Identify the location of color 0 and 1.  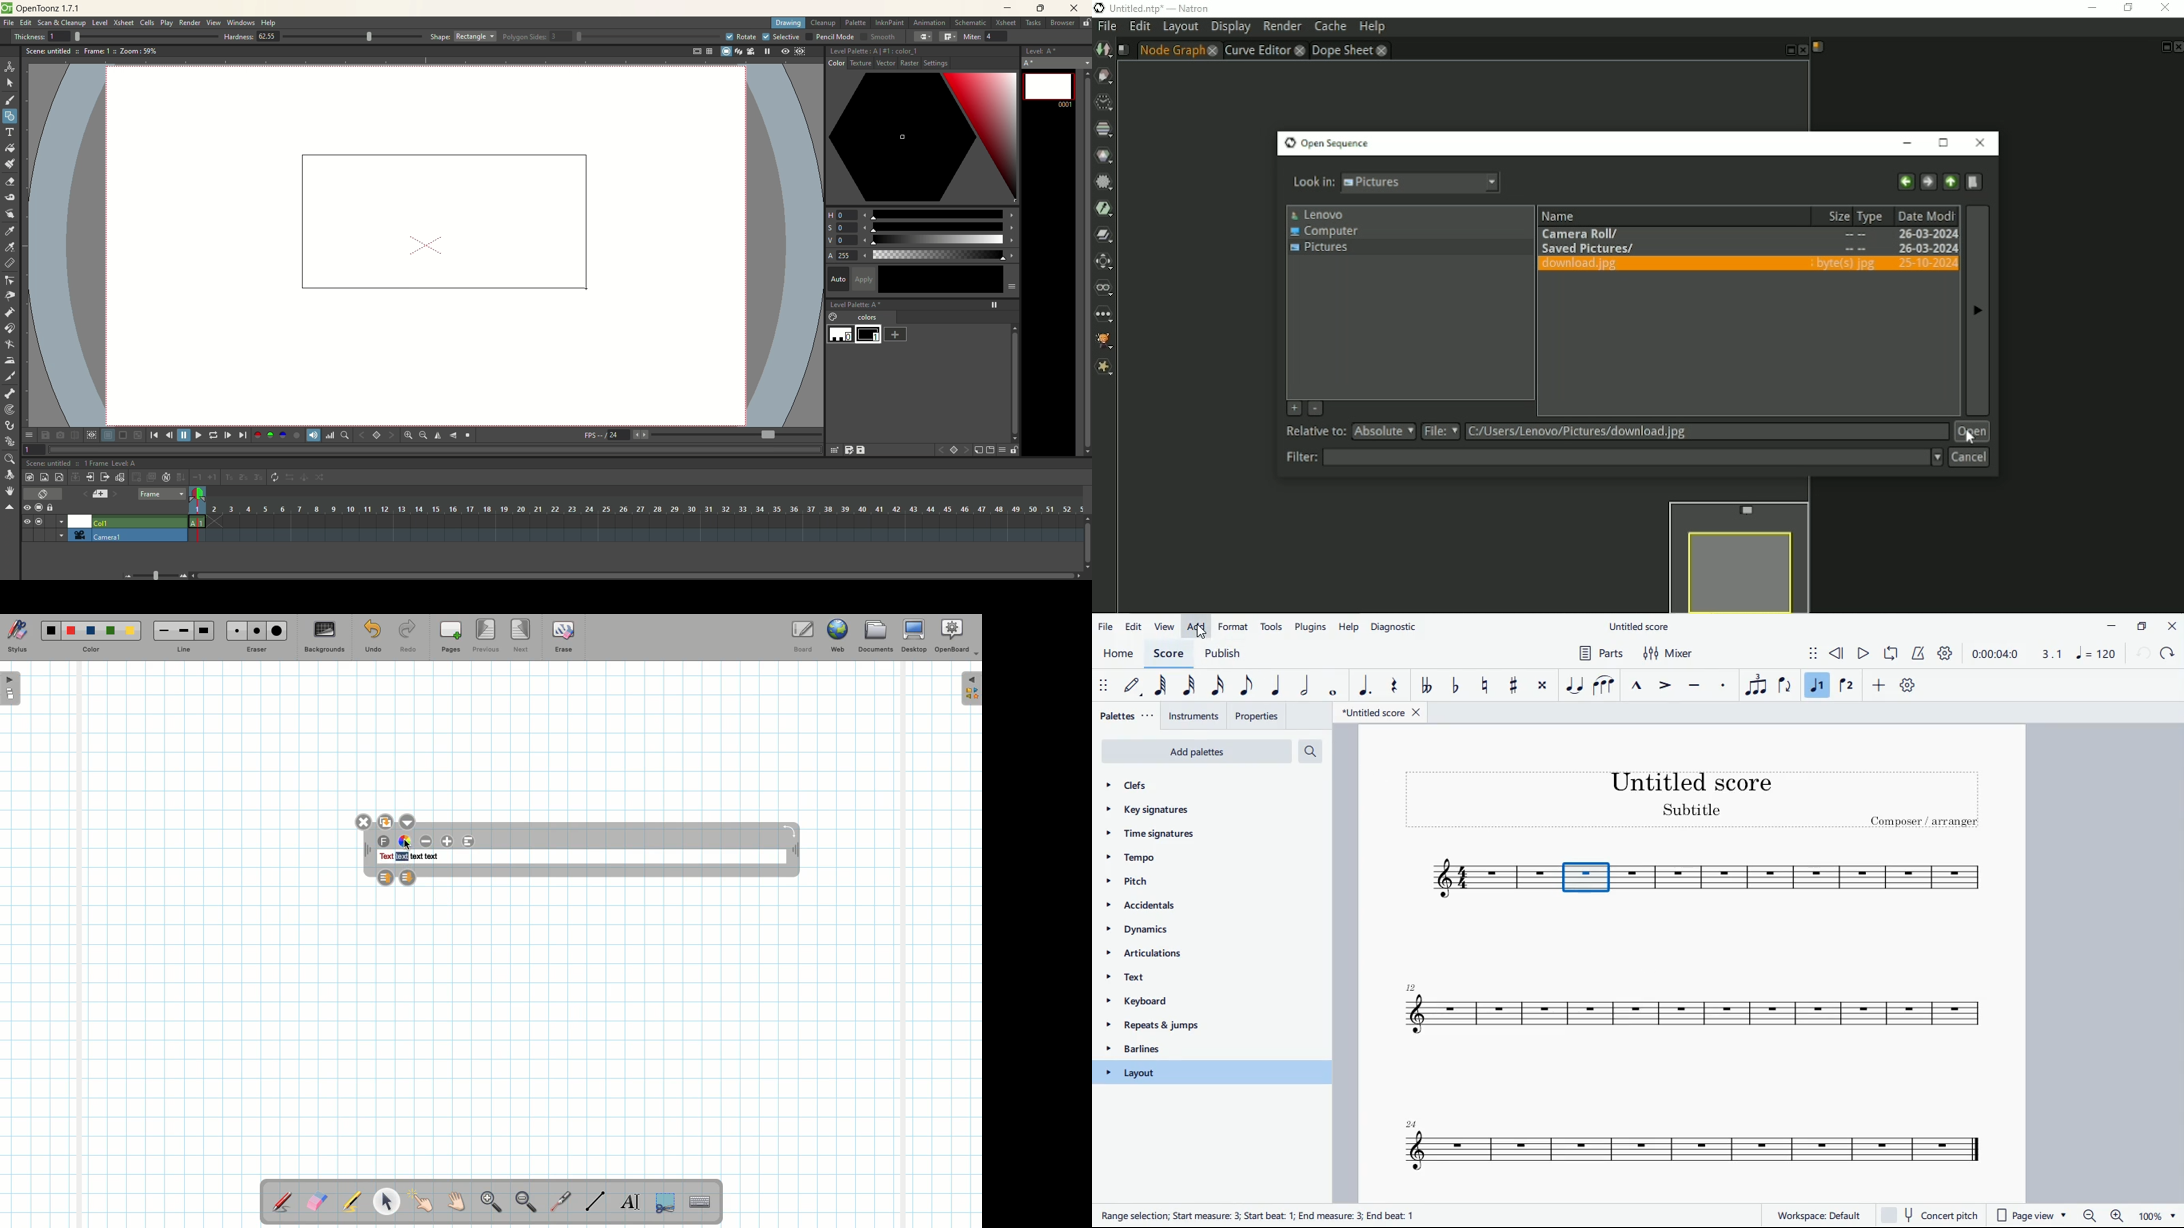
(856, 335).